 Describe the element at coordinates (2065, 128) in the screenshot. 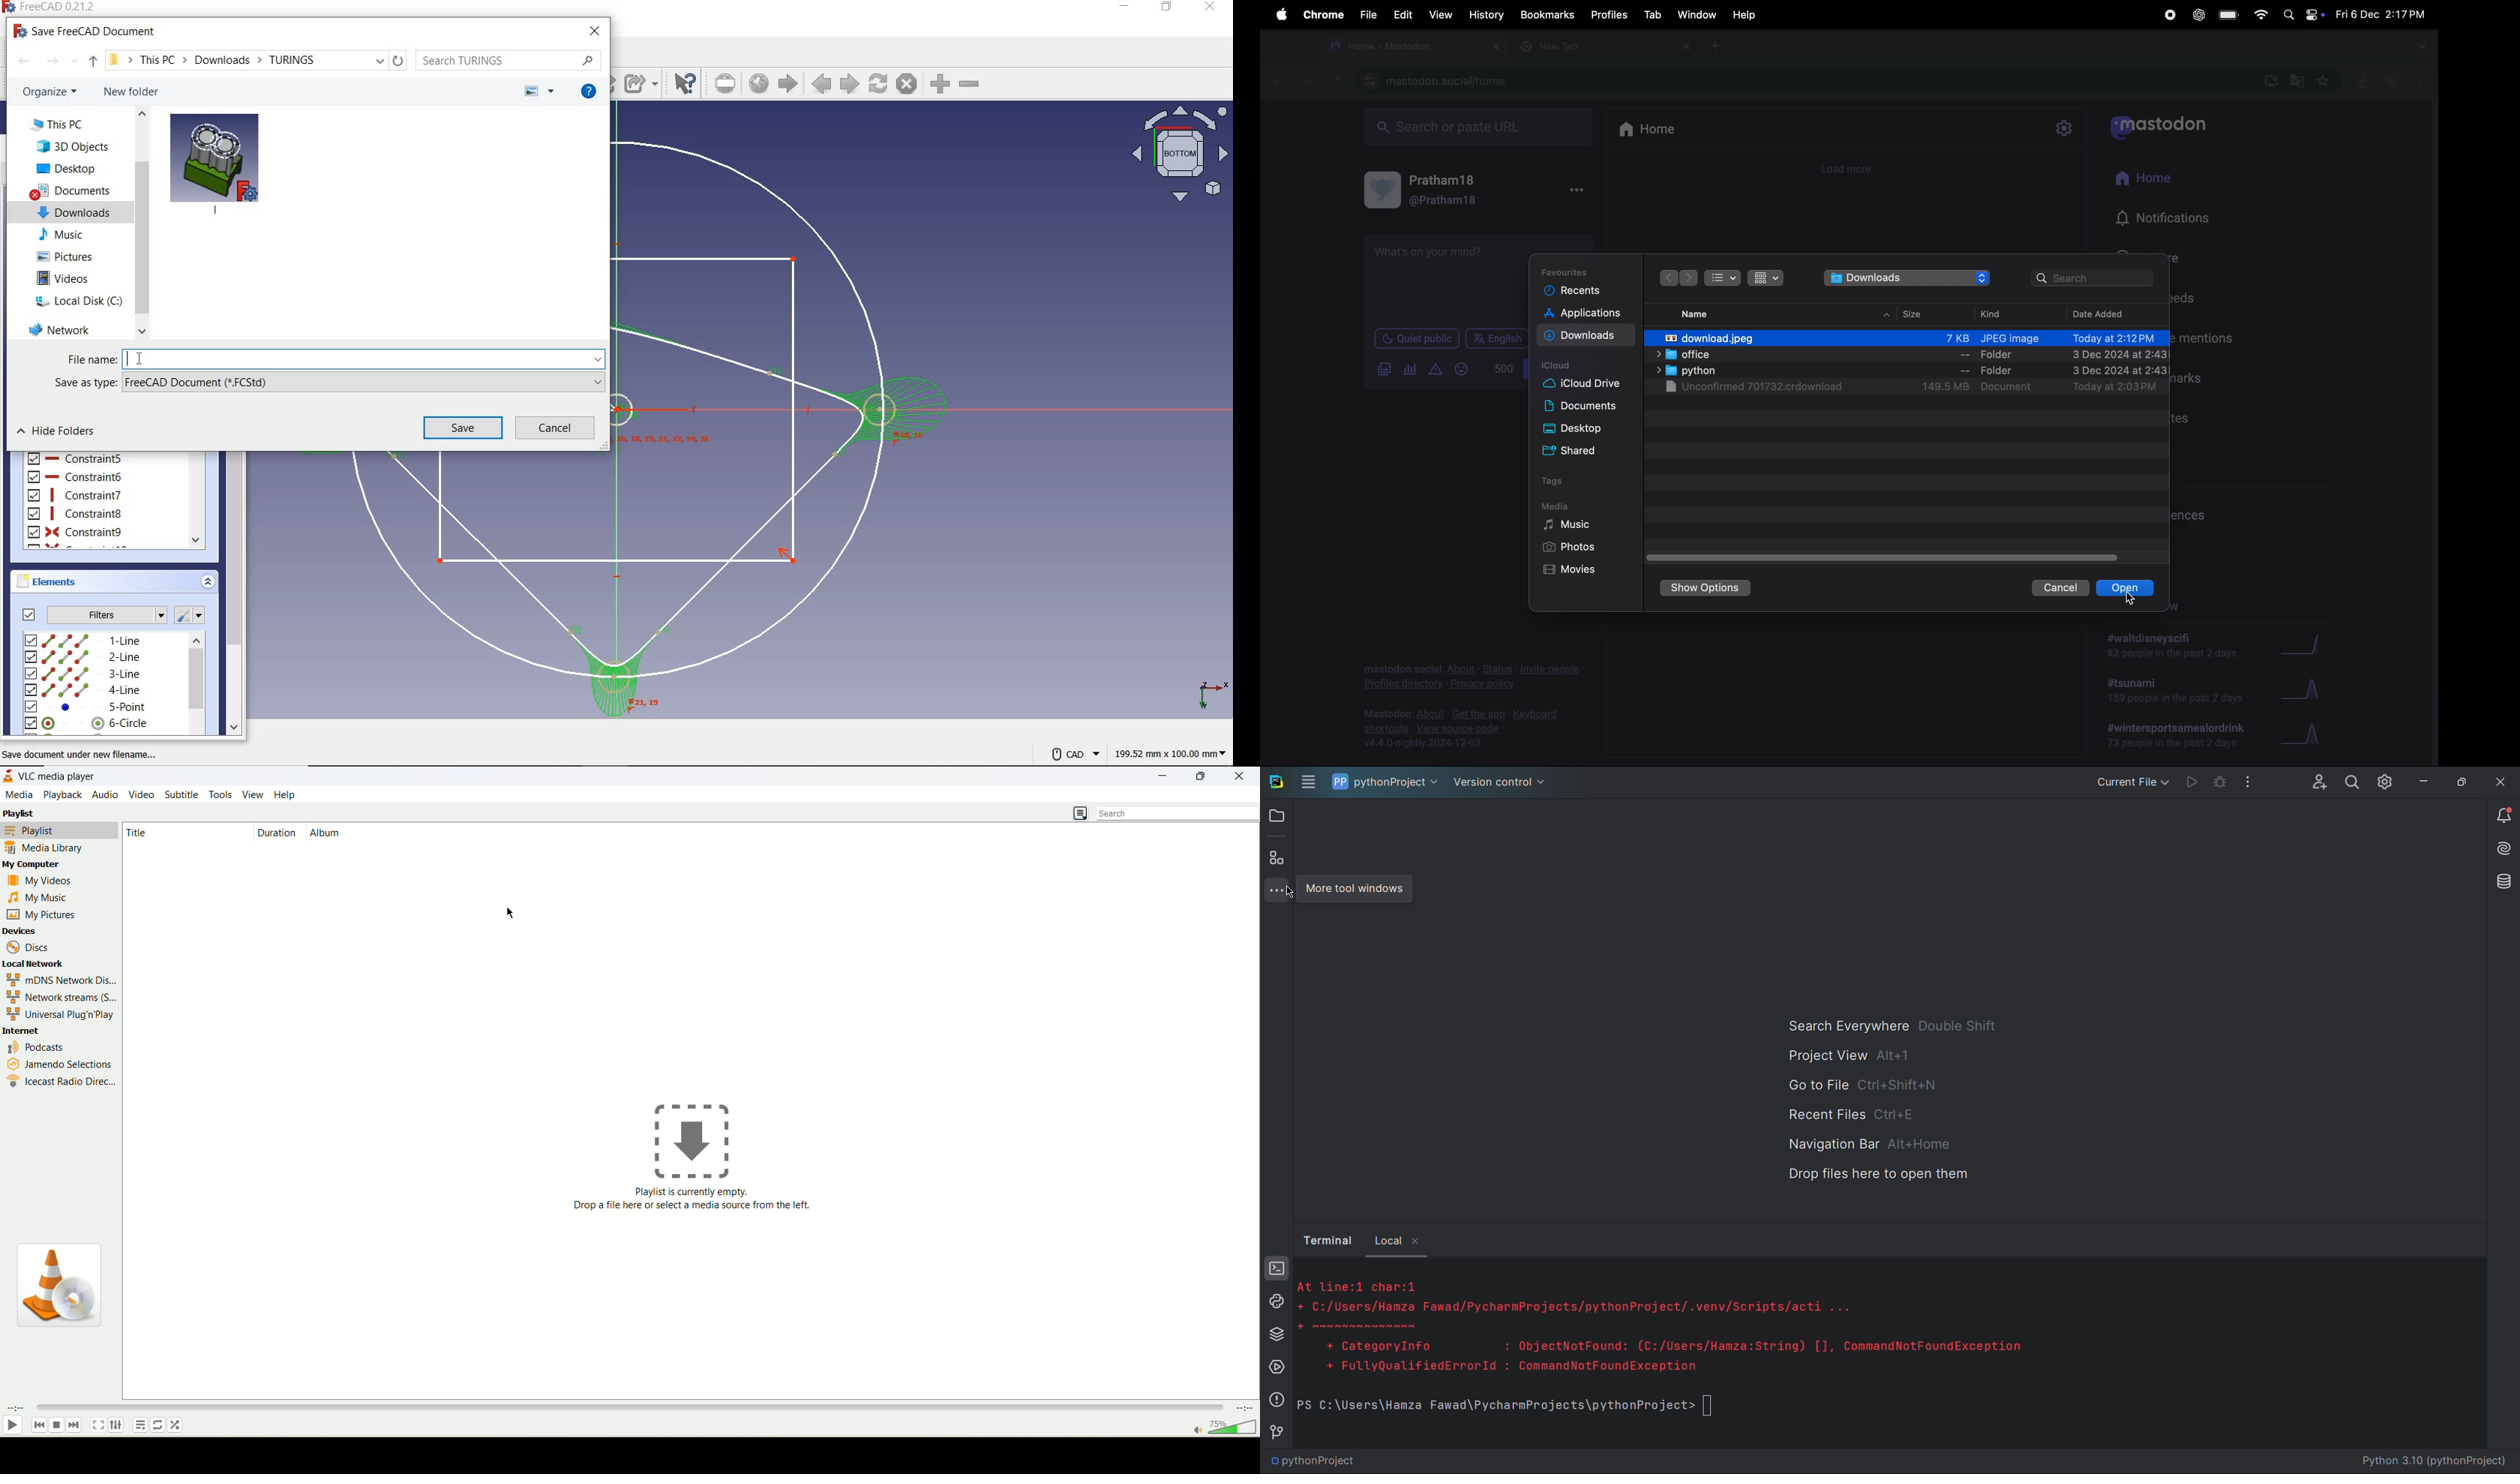

I see `settings` at that location.